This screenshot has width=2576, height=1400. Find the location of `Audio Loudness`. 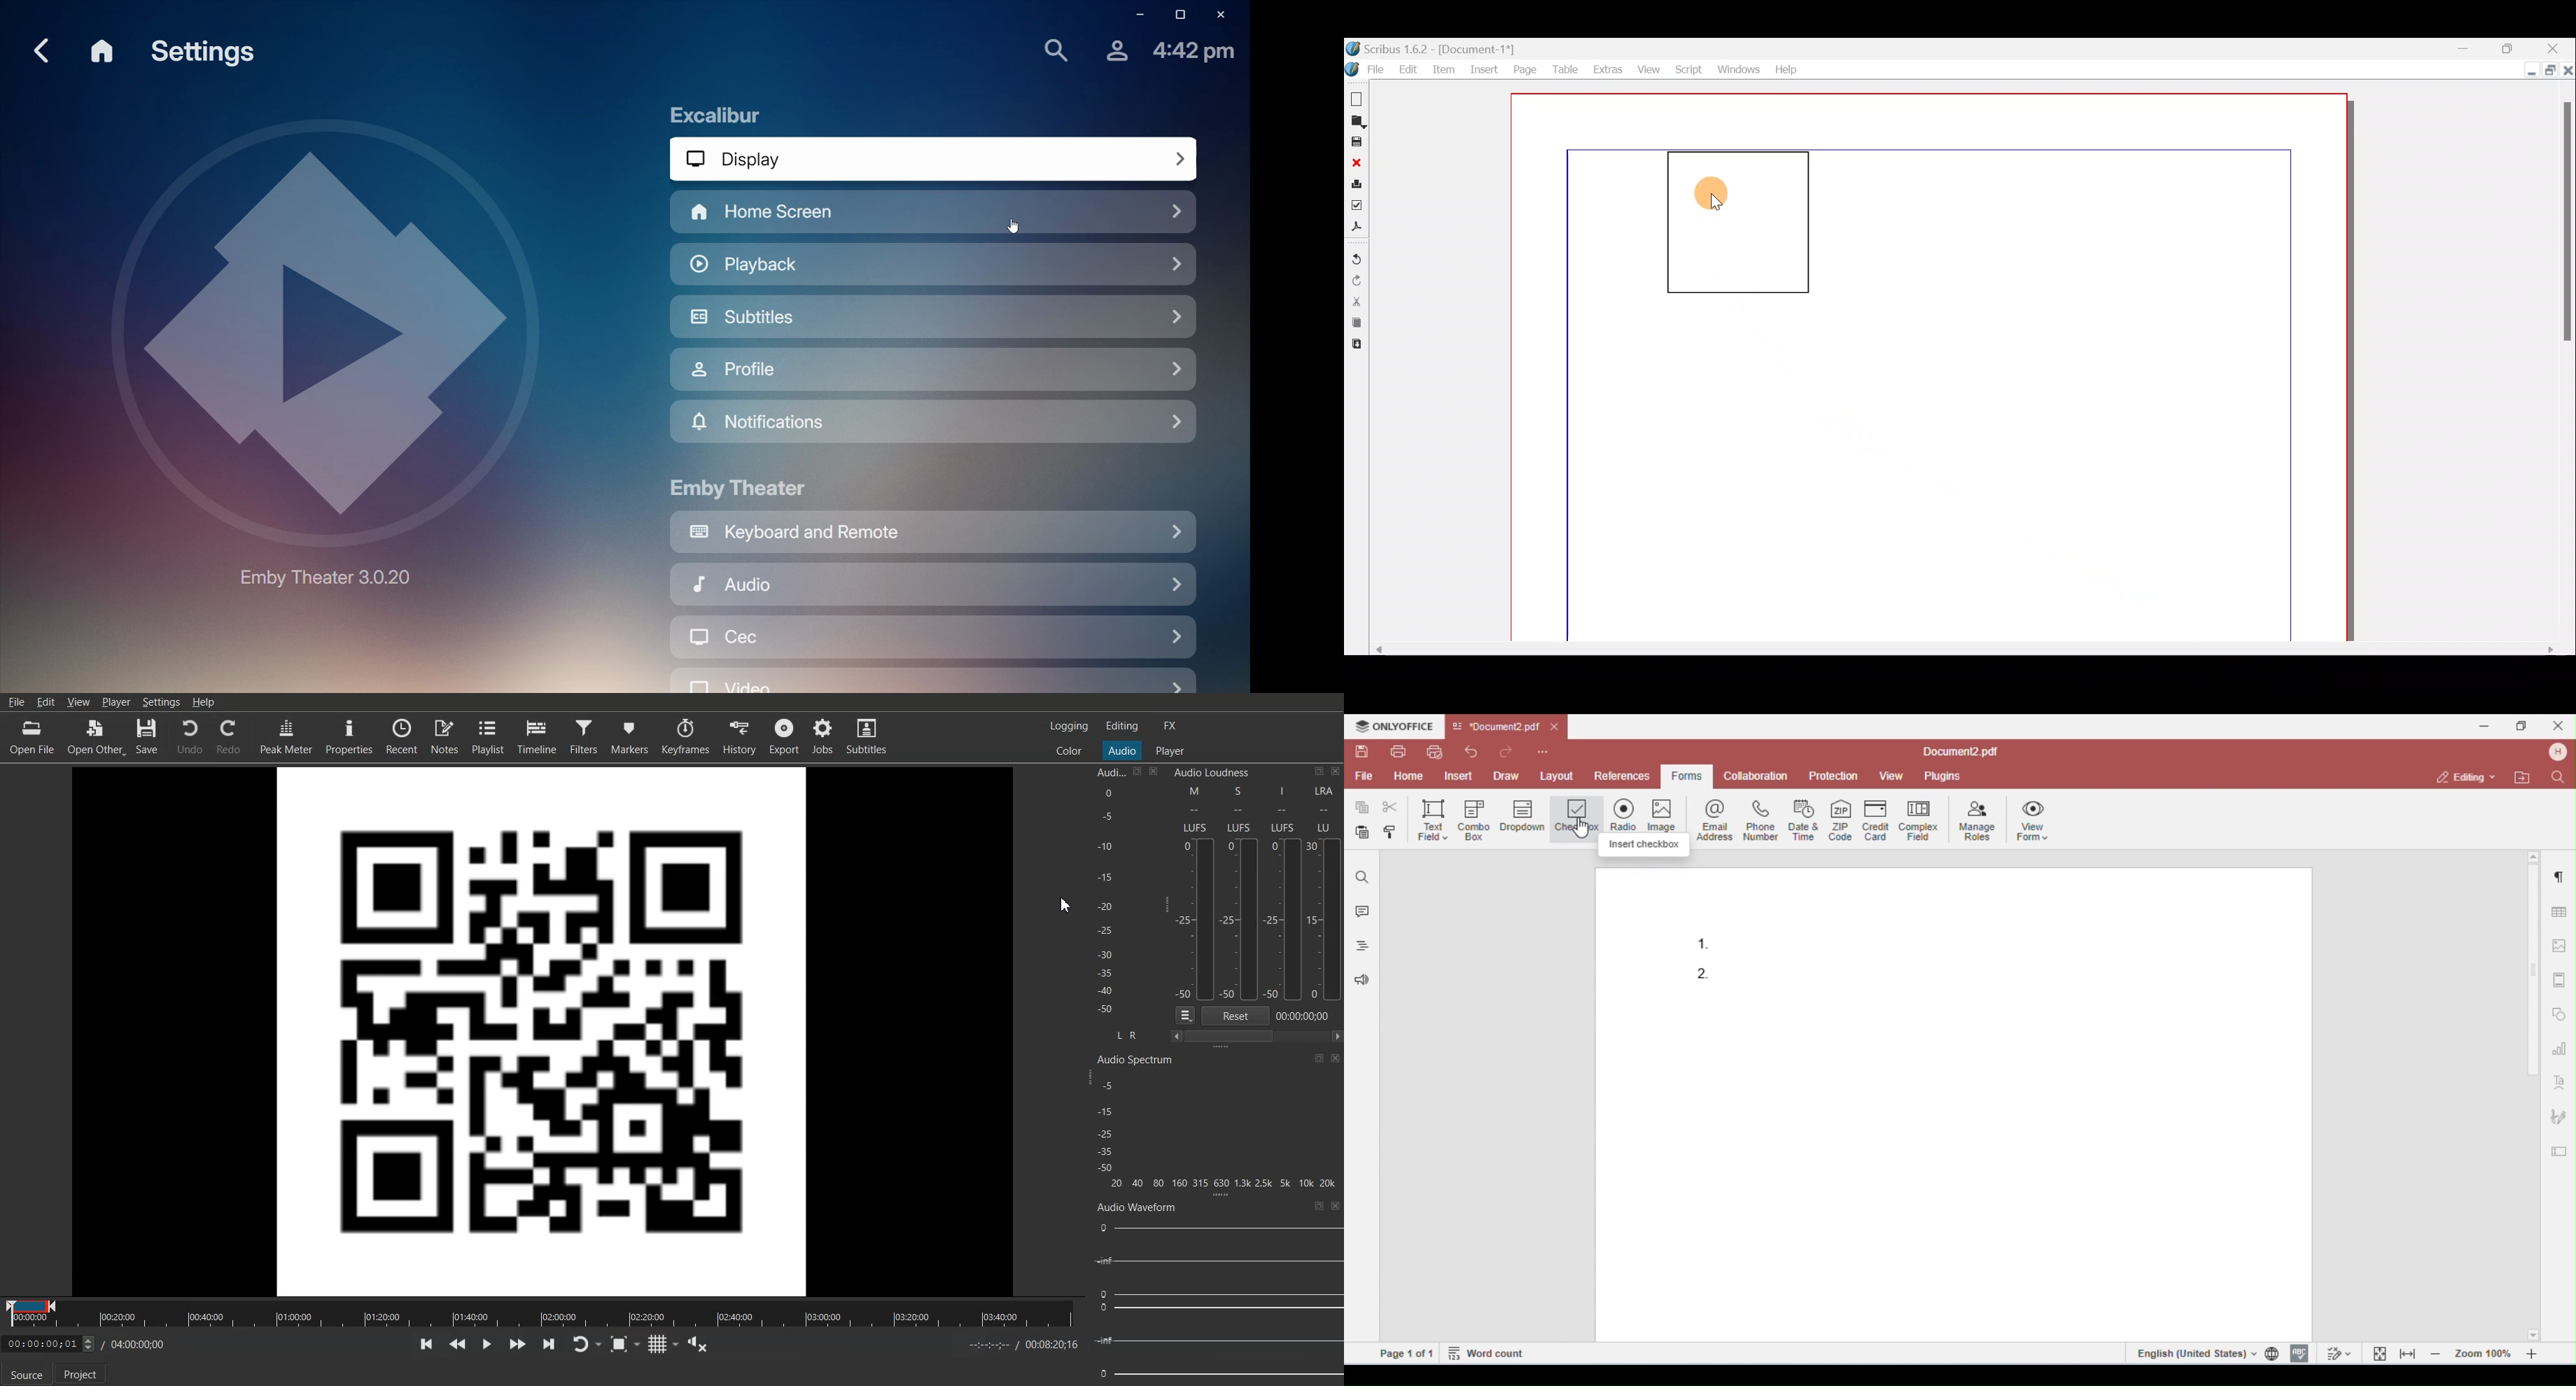

Audio Loudness is located at coordinates (1212, 774).